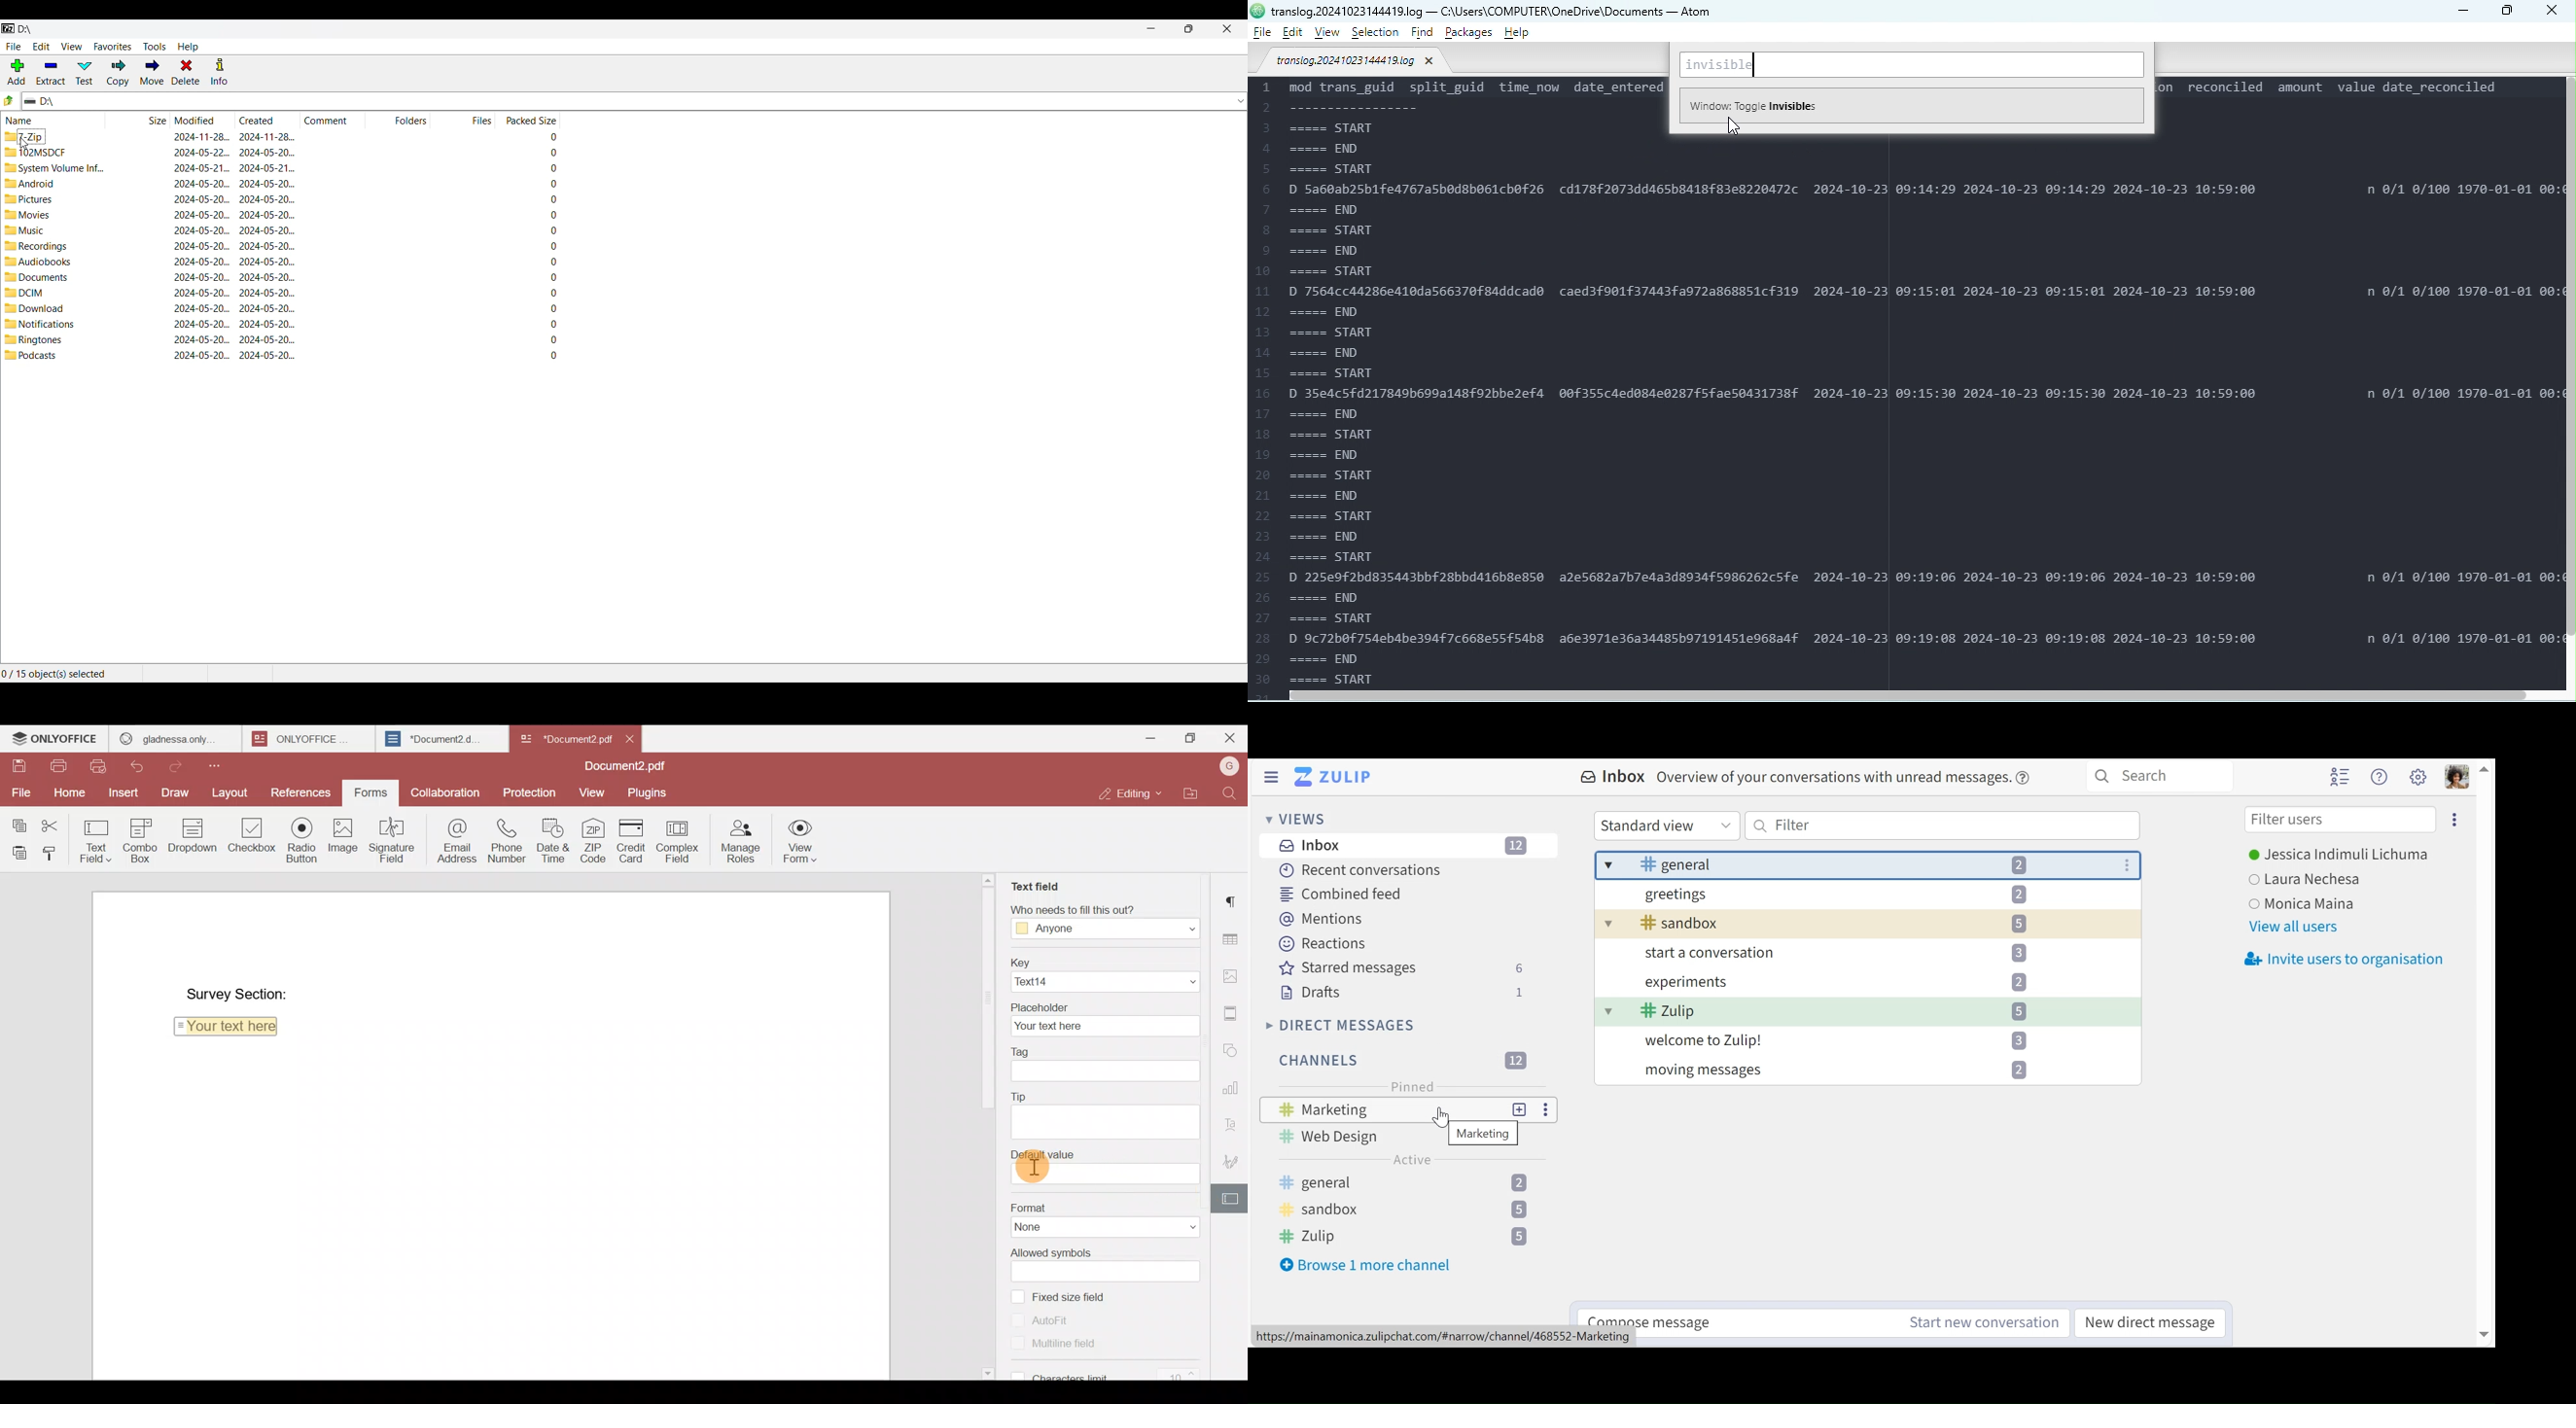  What do you see at coordinates (1365, 1266) in the screenshot?
I see `Browse more channel` at bounding box center [1365, 1266].